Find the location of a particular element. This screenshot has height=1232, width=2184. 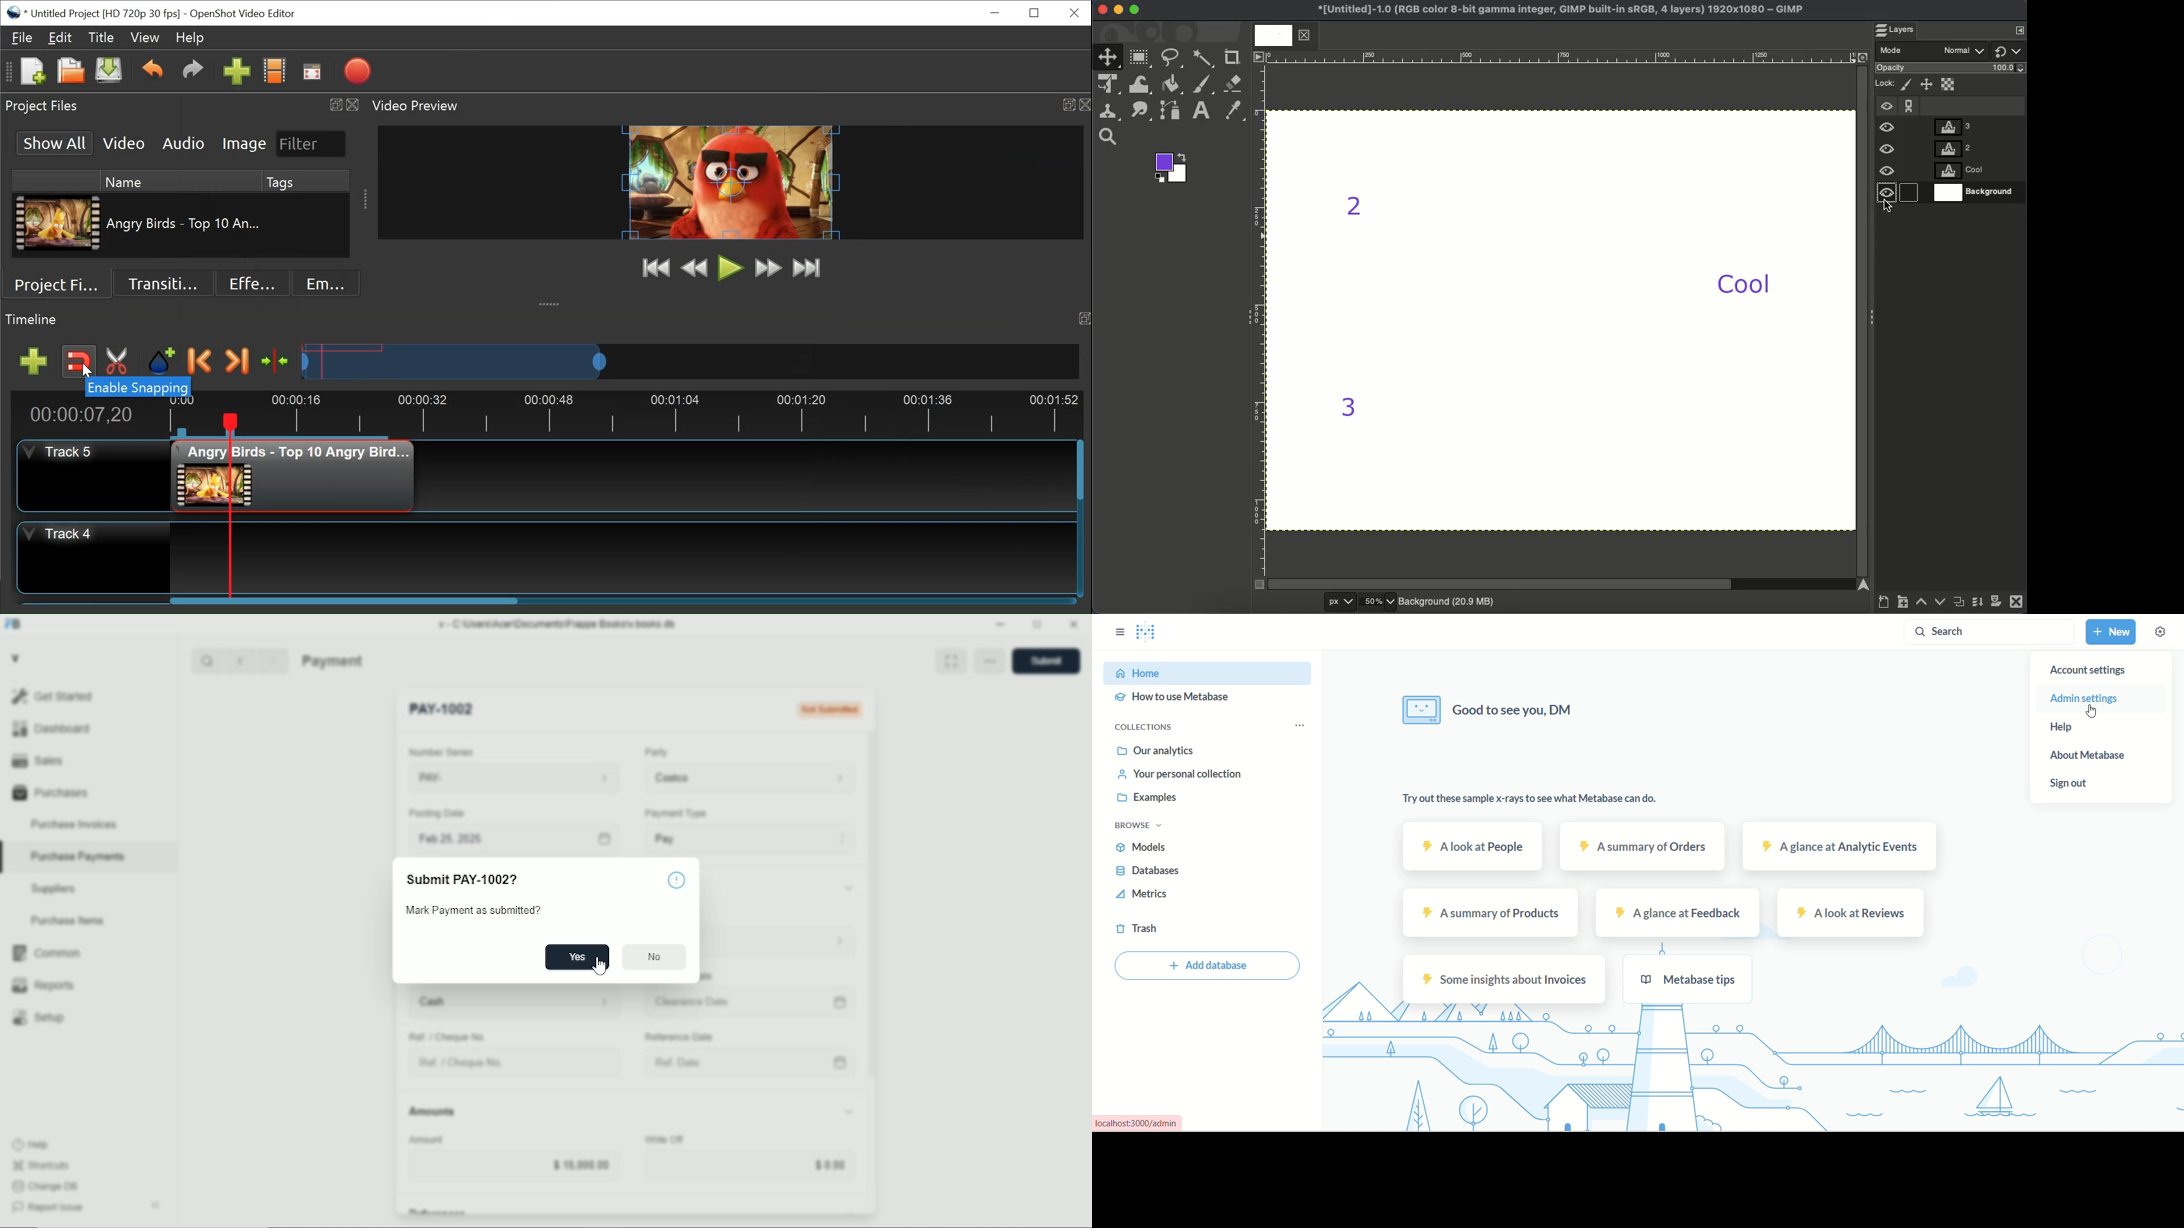

Fast Forward is located at coordinates (770, 268).